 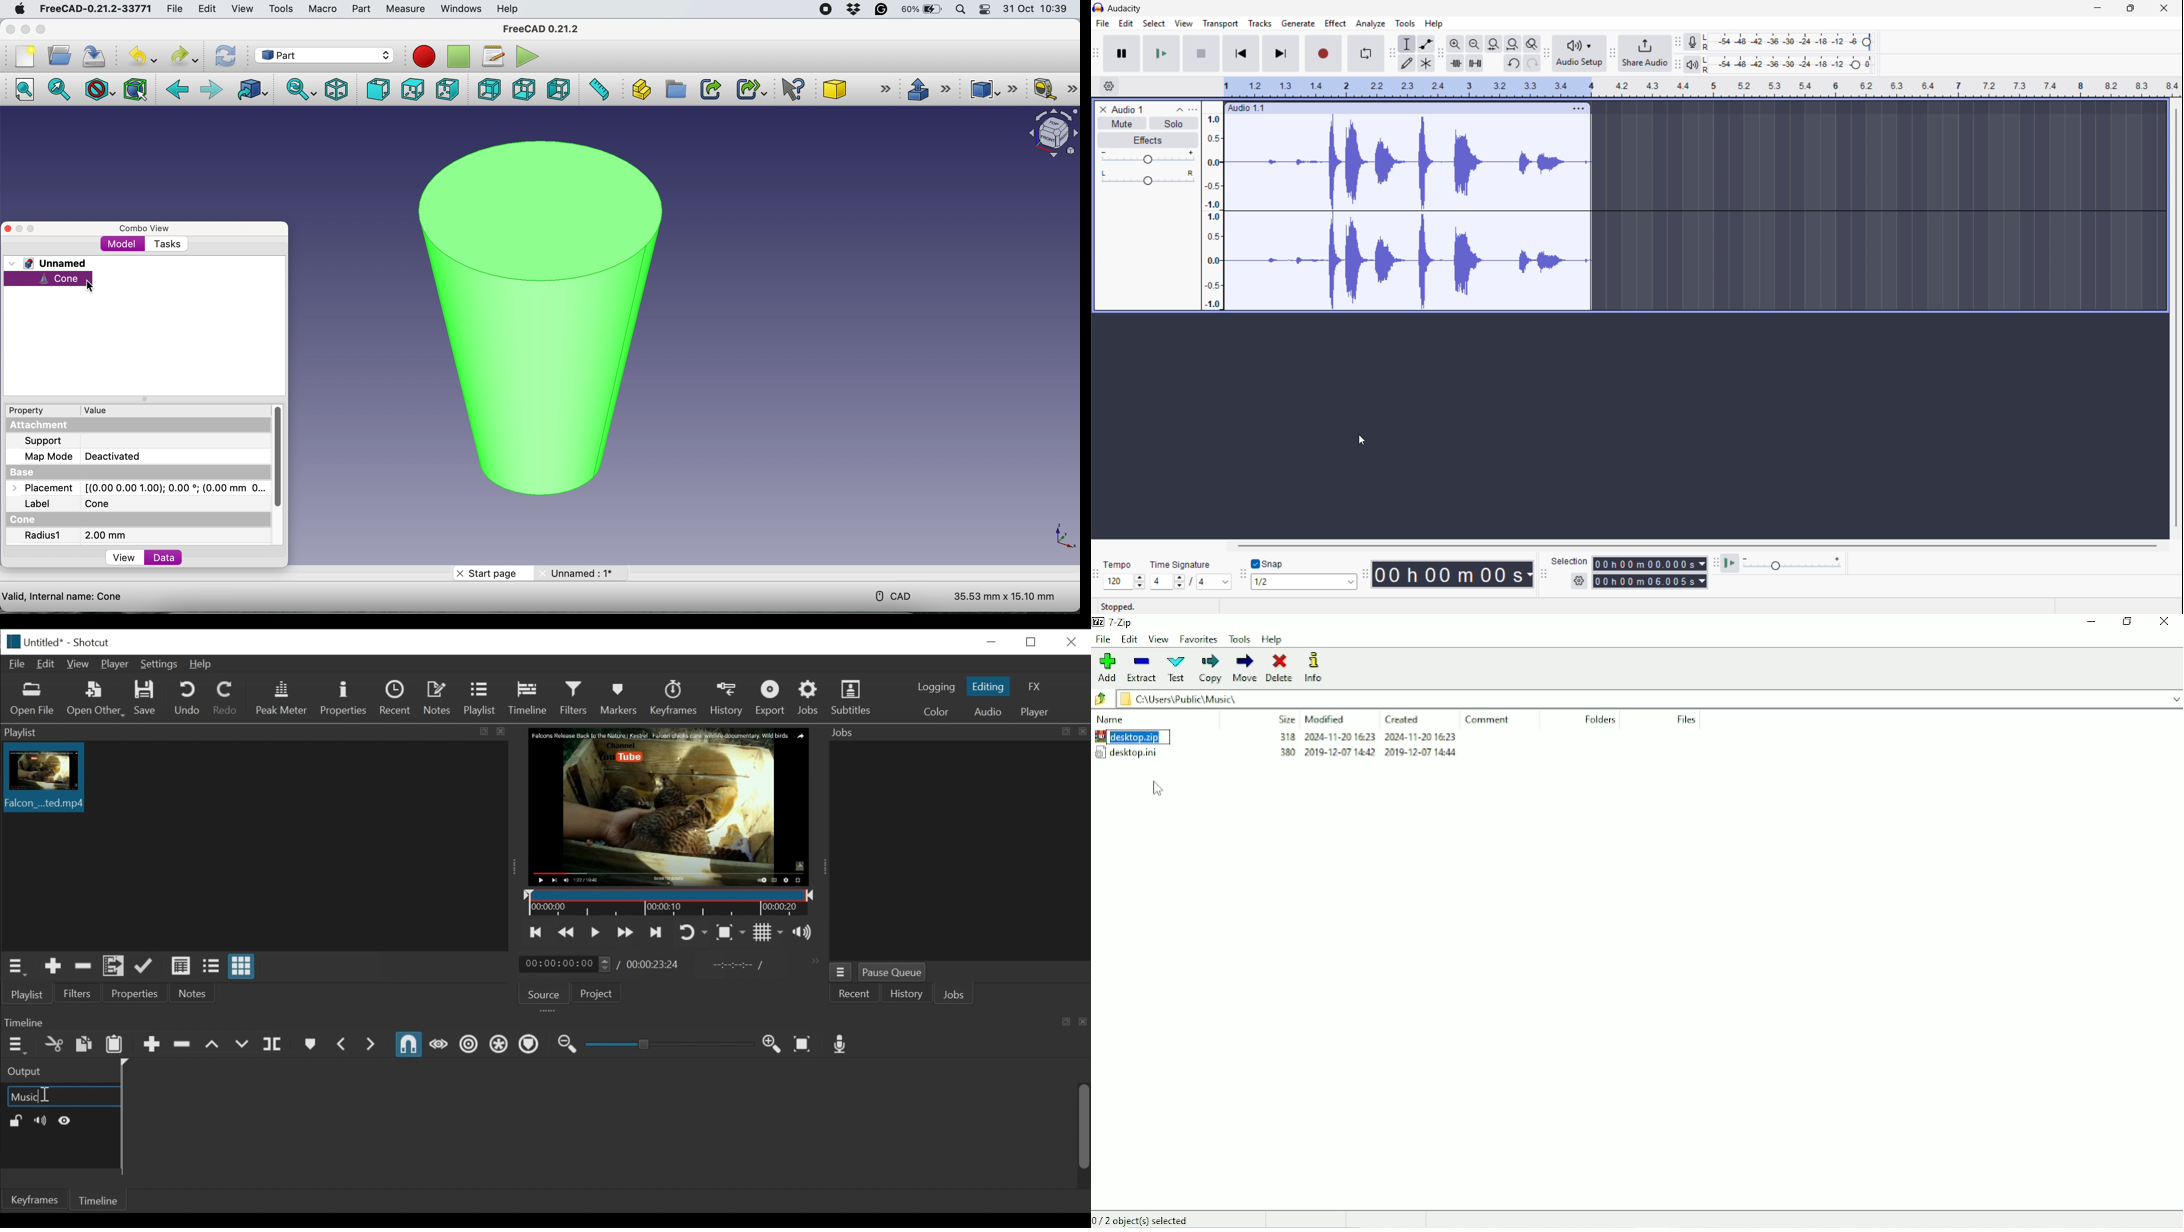 What do you see at coordinates (27, 92) in the screenshot?
I see `fit all` at bounding box center [27, 92].